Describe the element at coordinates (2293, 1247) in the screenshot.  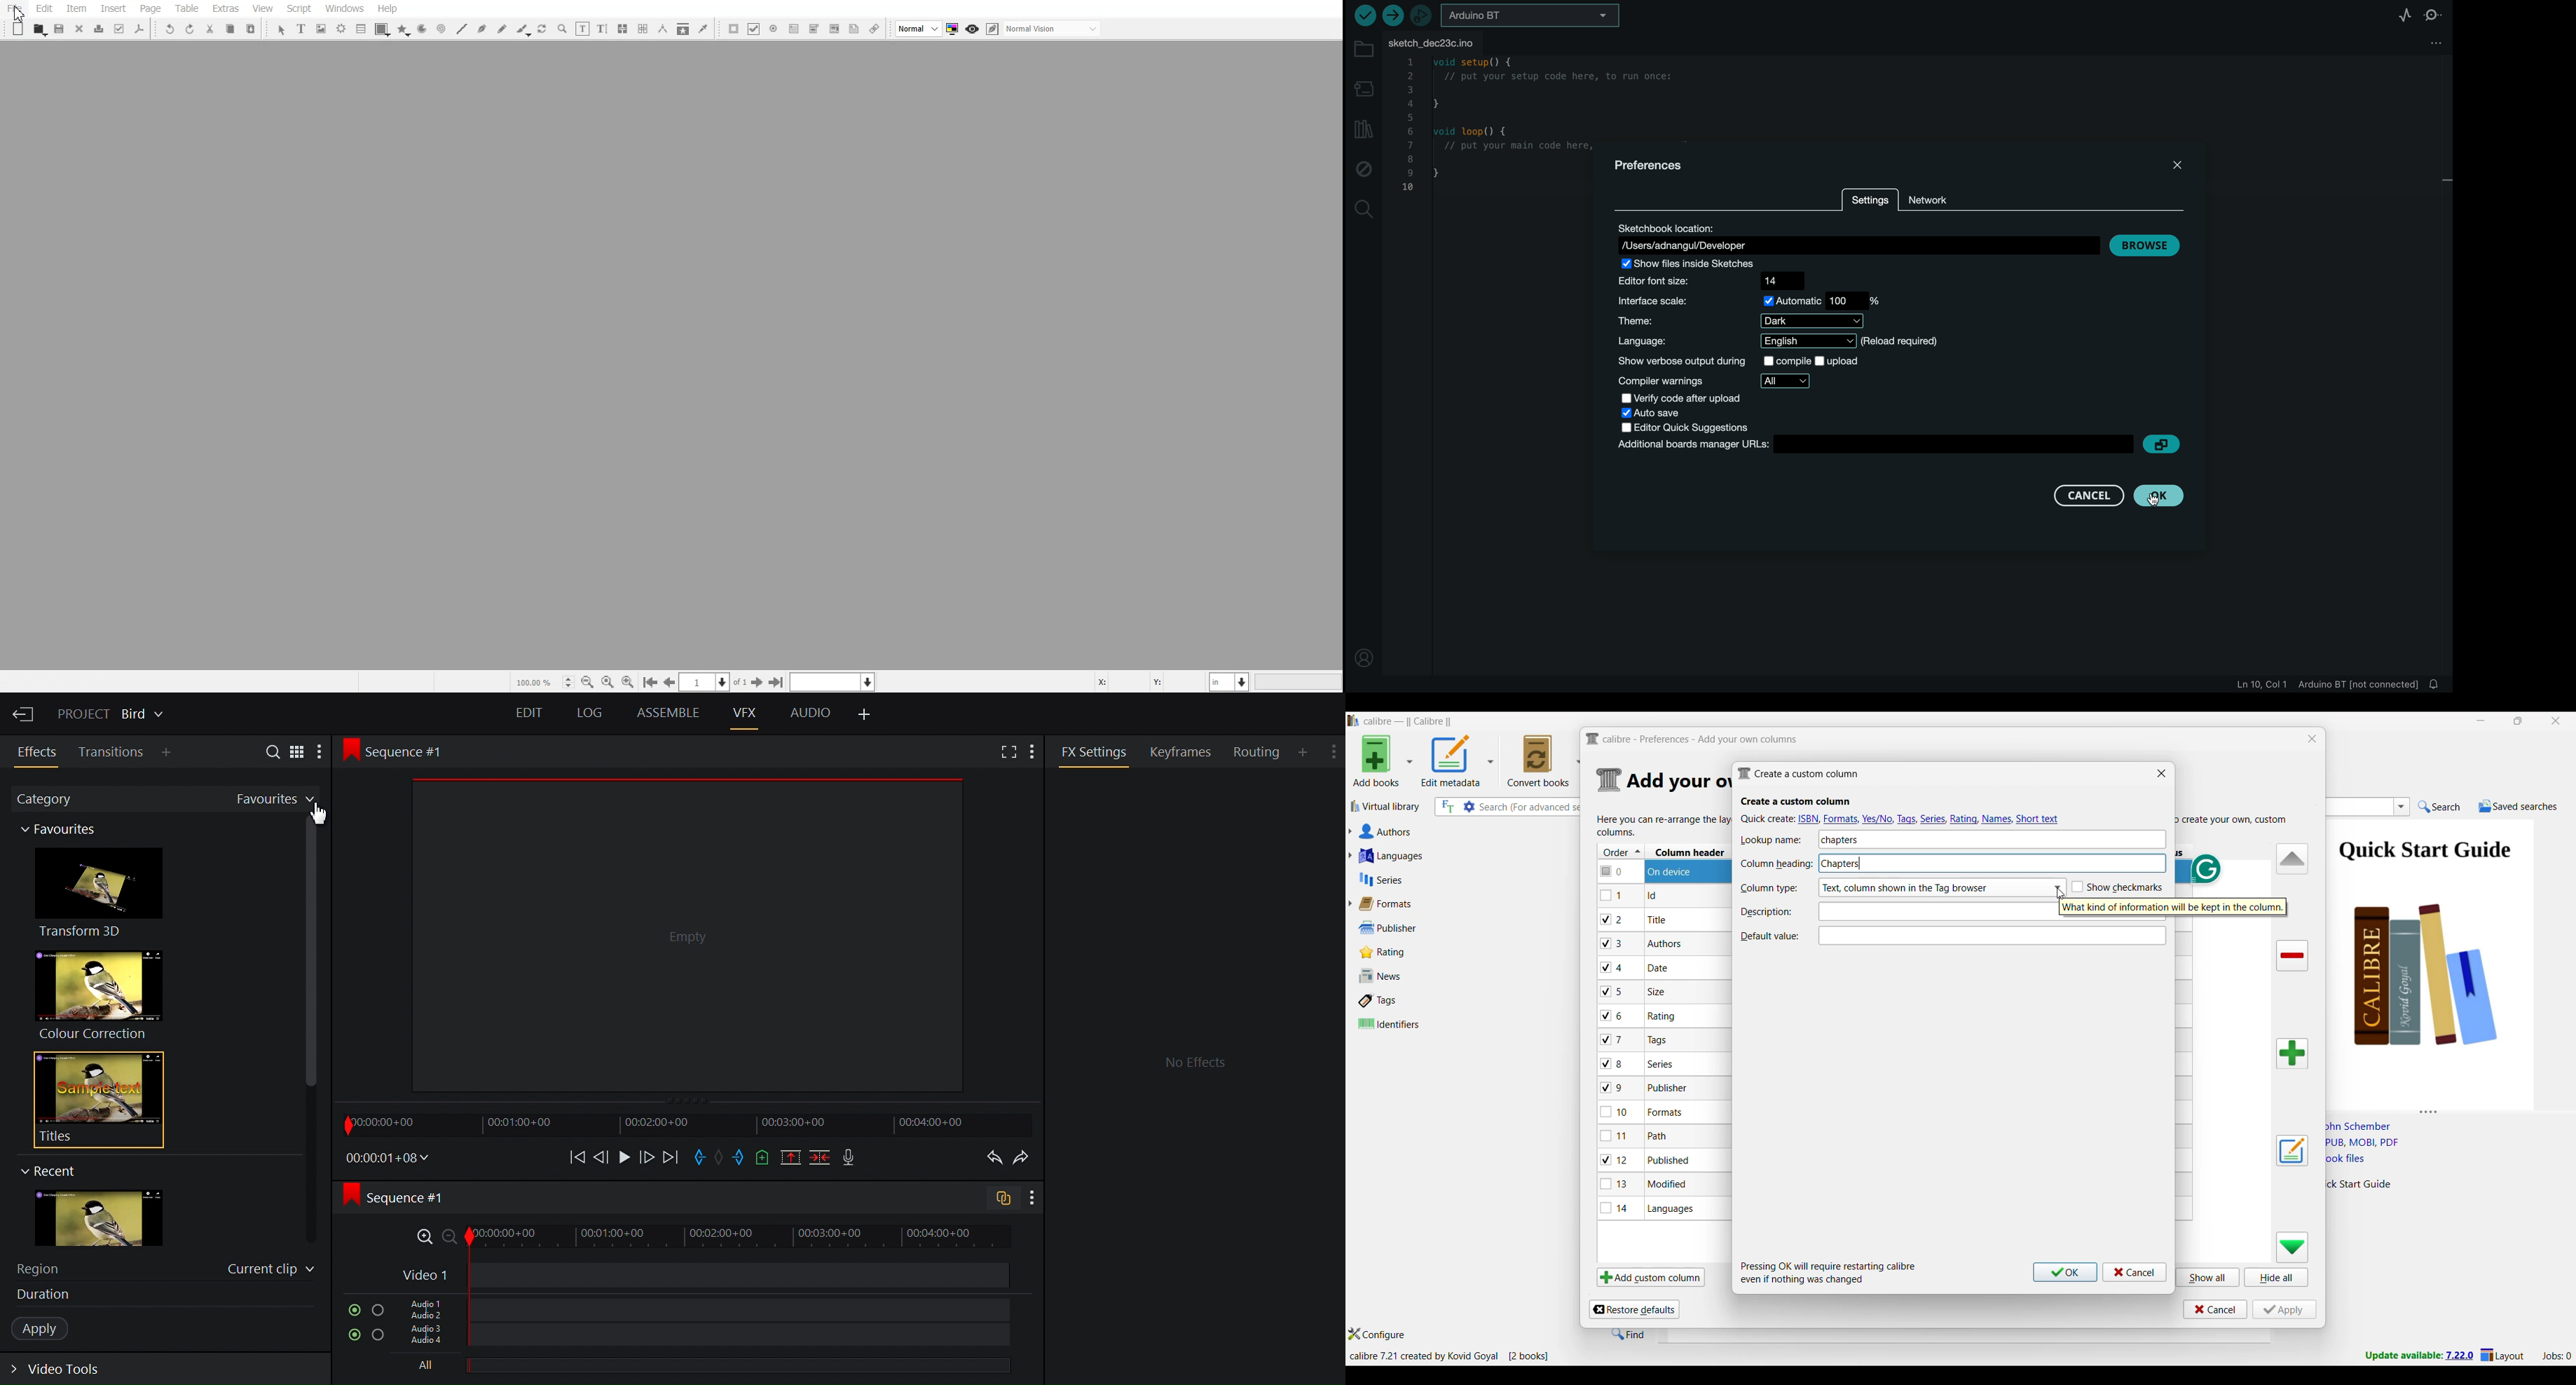
I see `Move row down` at that location.